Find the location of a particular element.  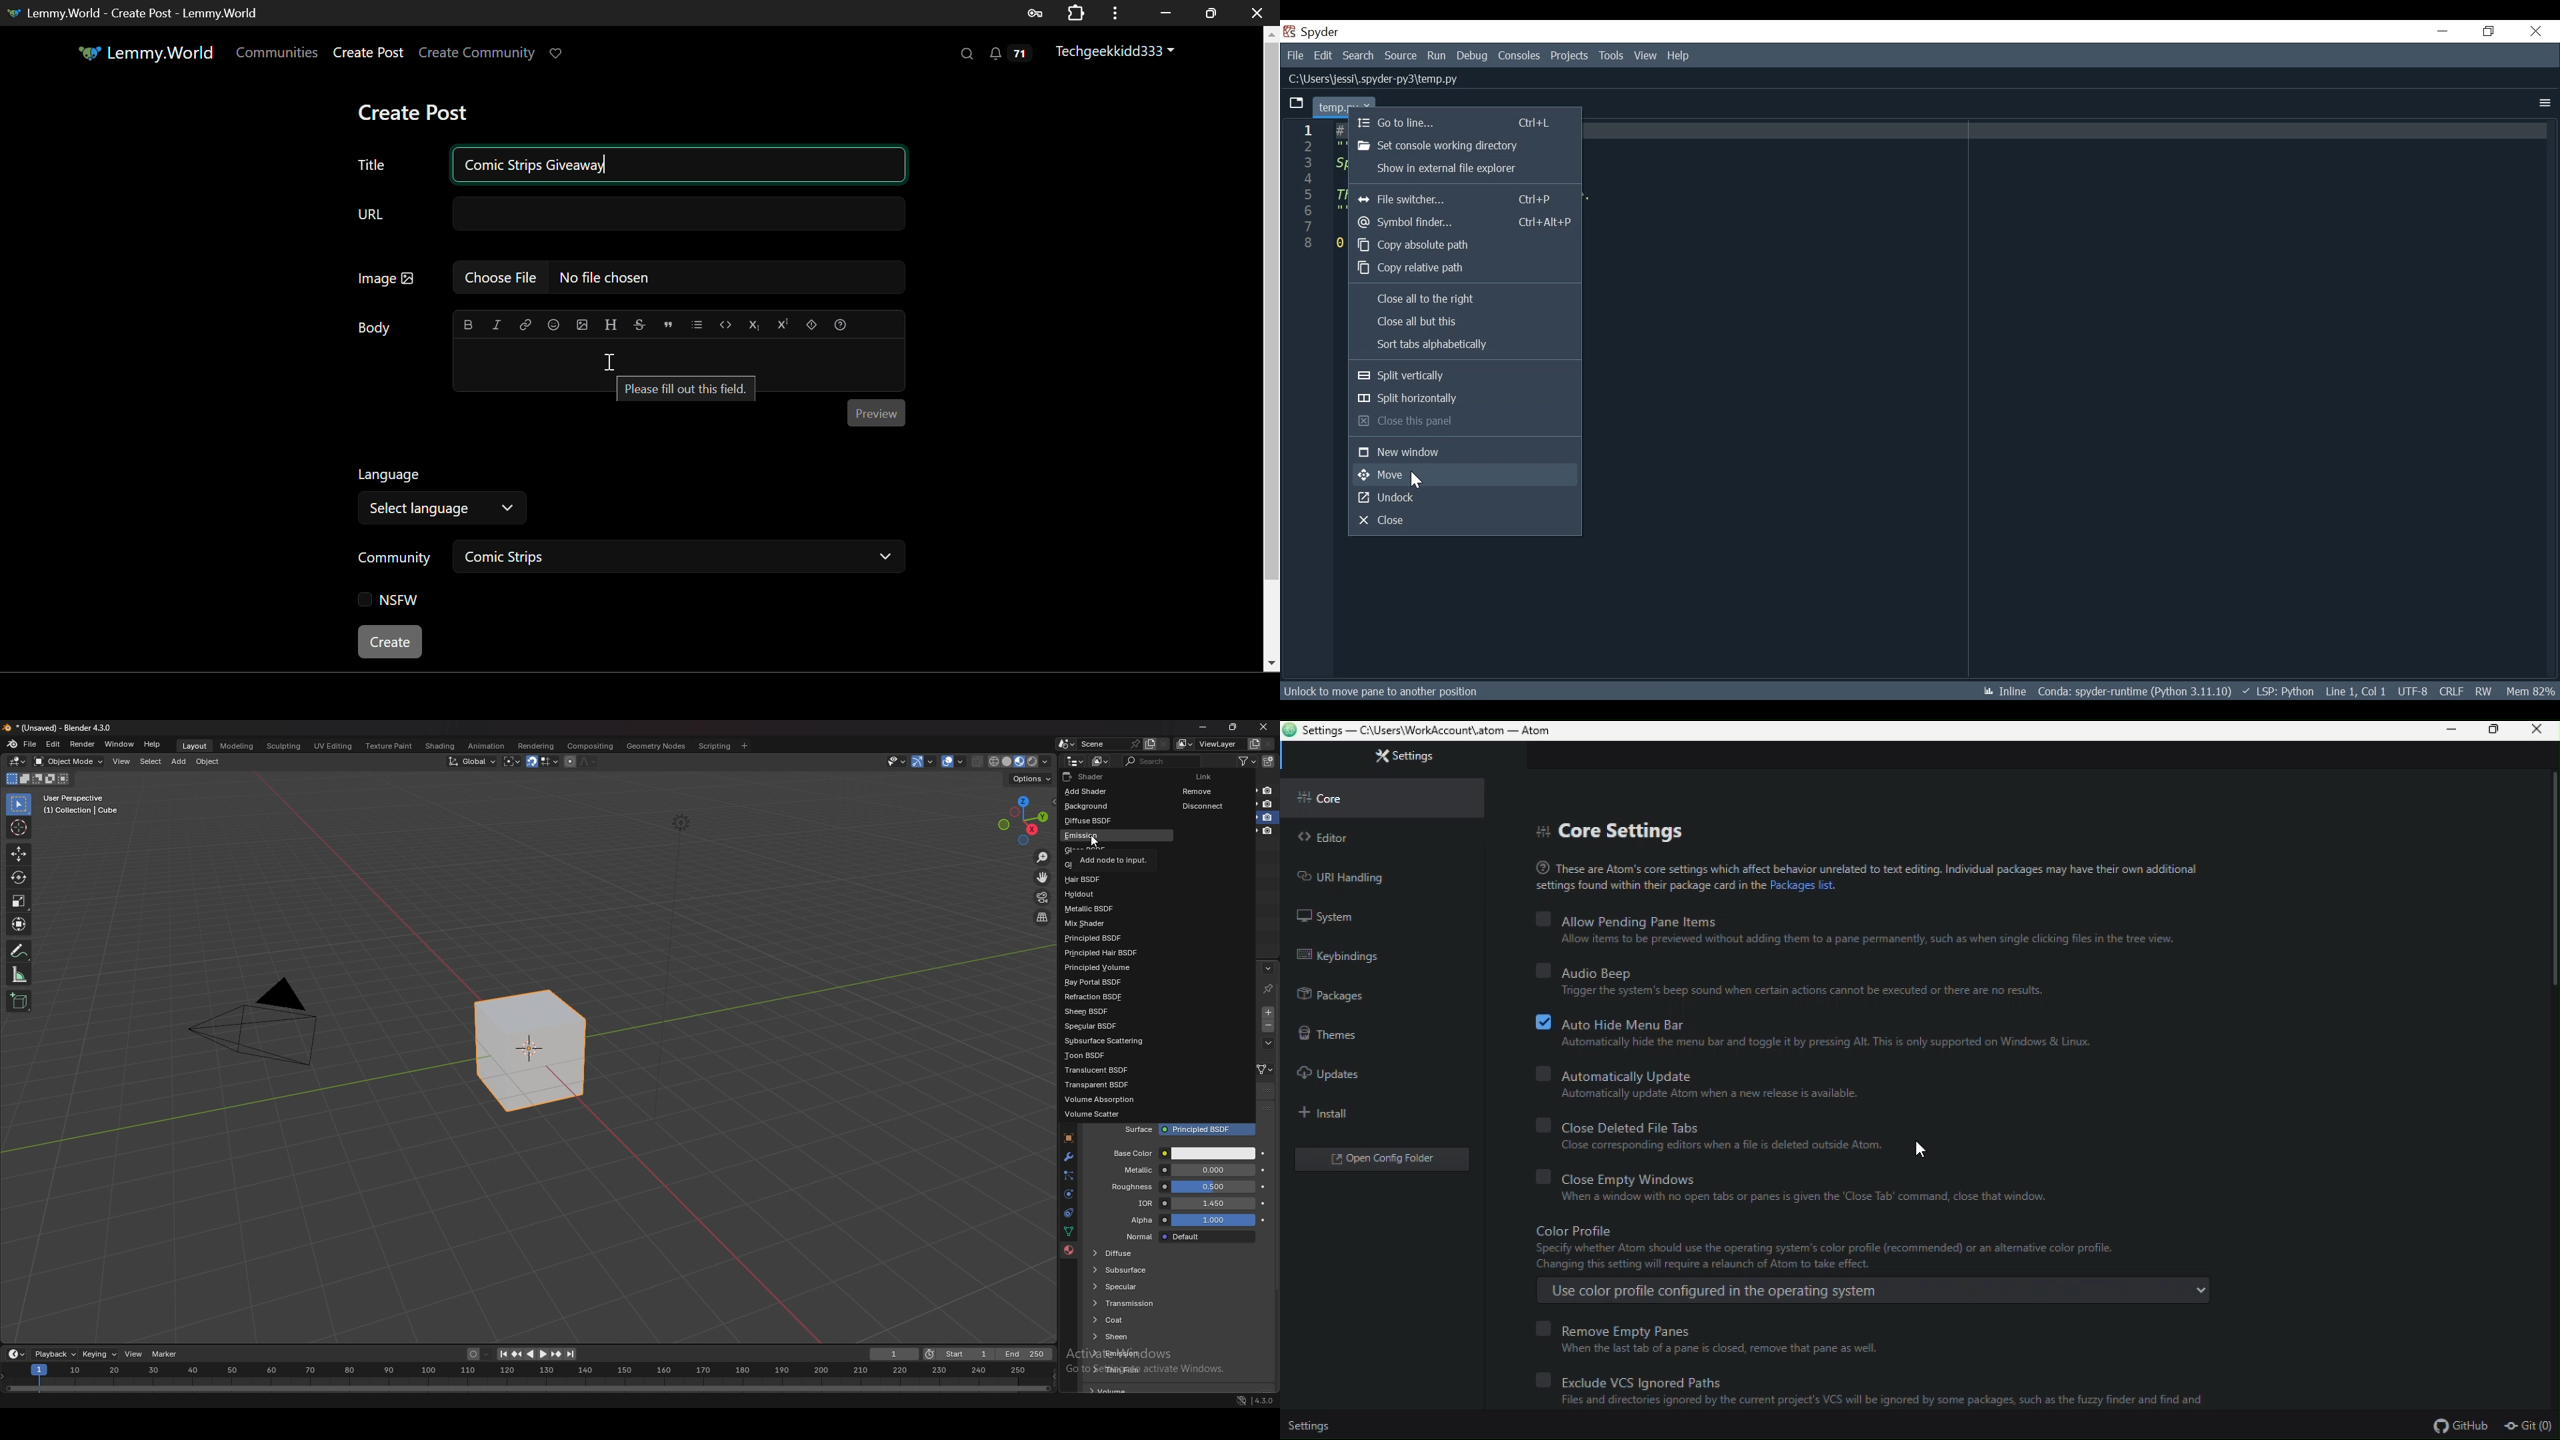

translucent bsdf is located at coordinates (1105, 1071).